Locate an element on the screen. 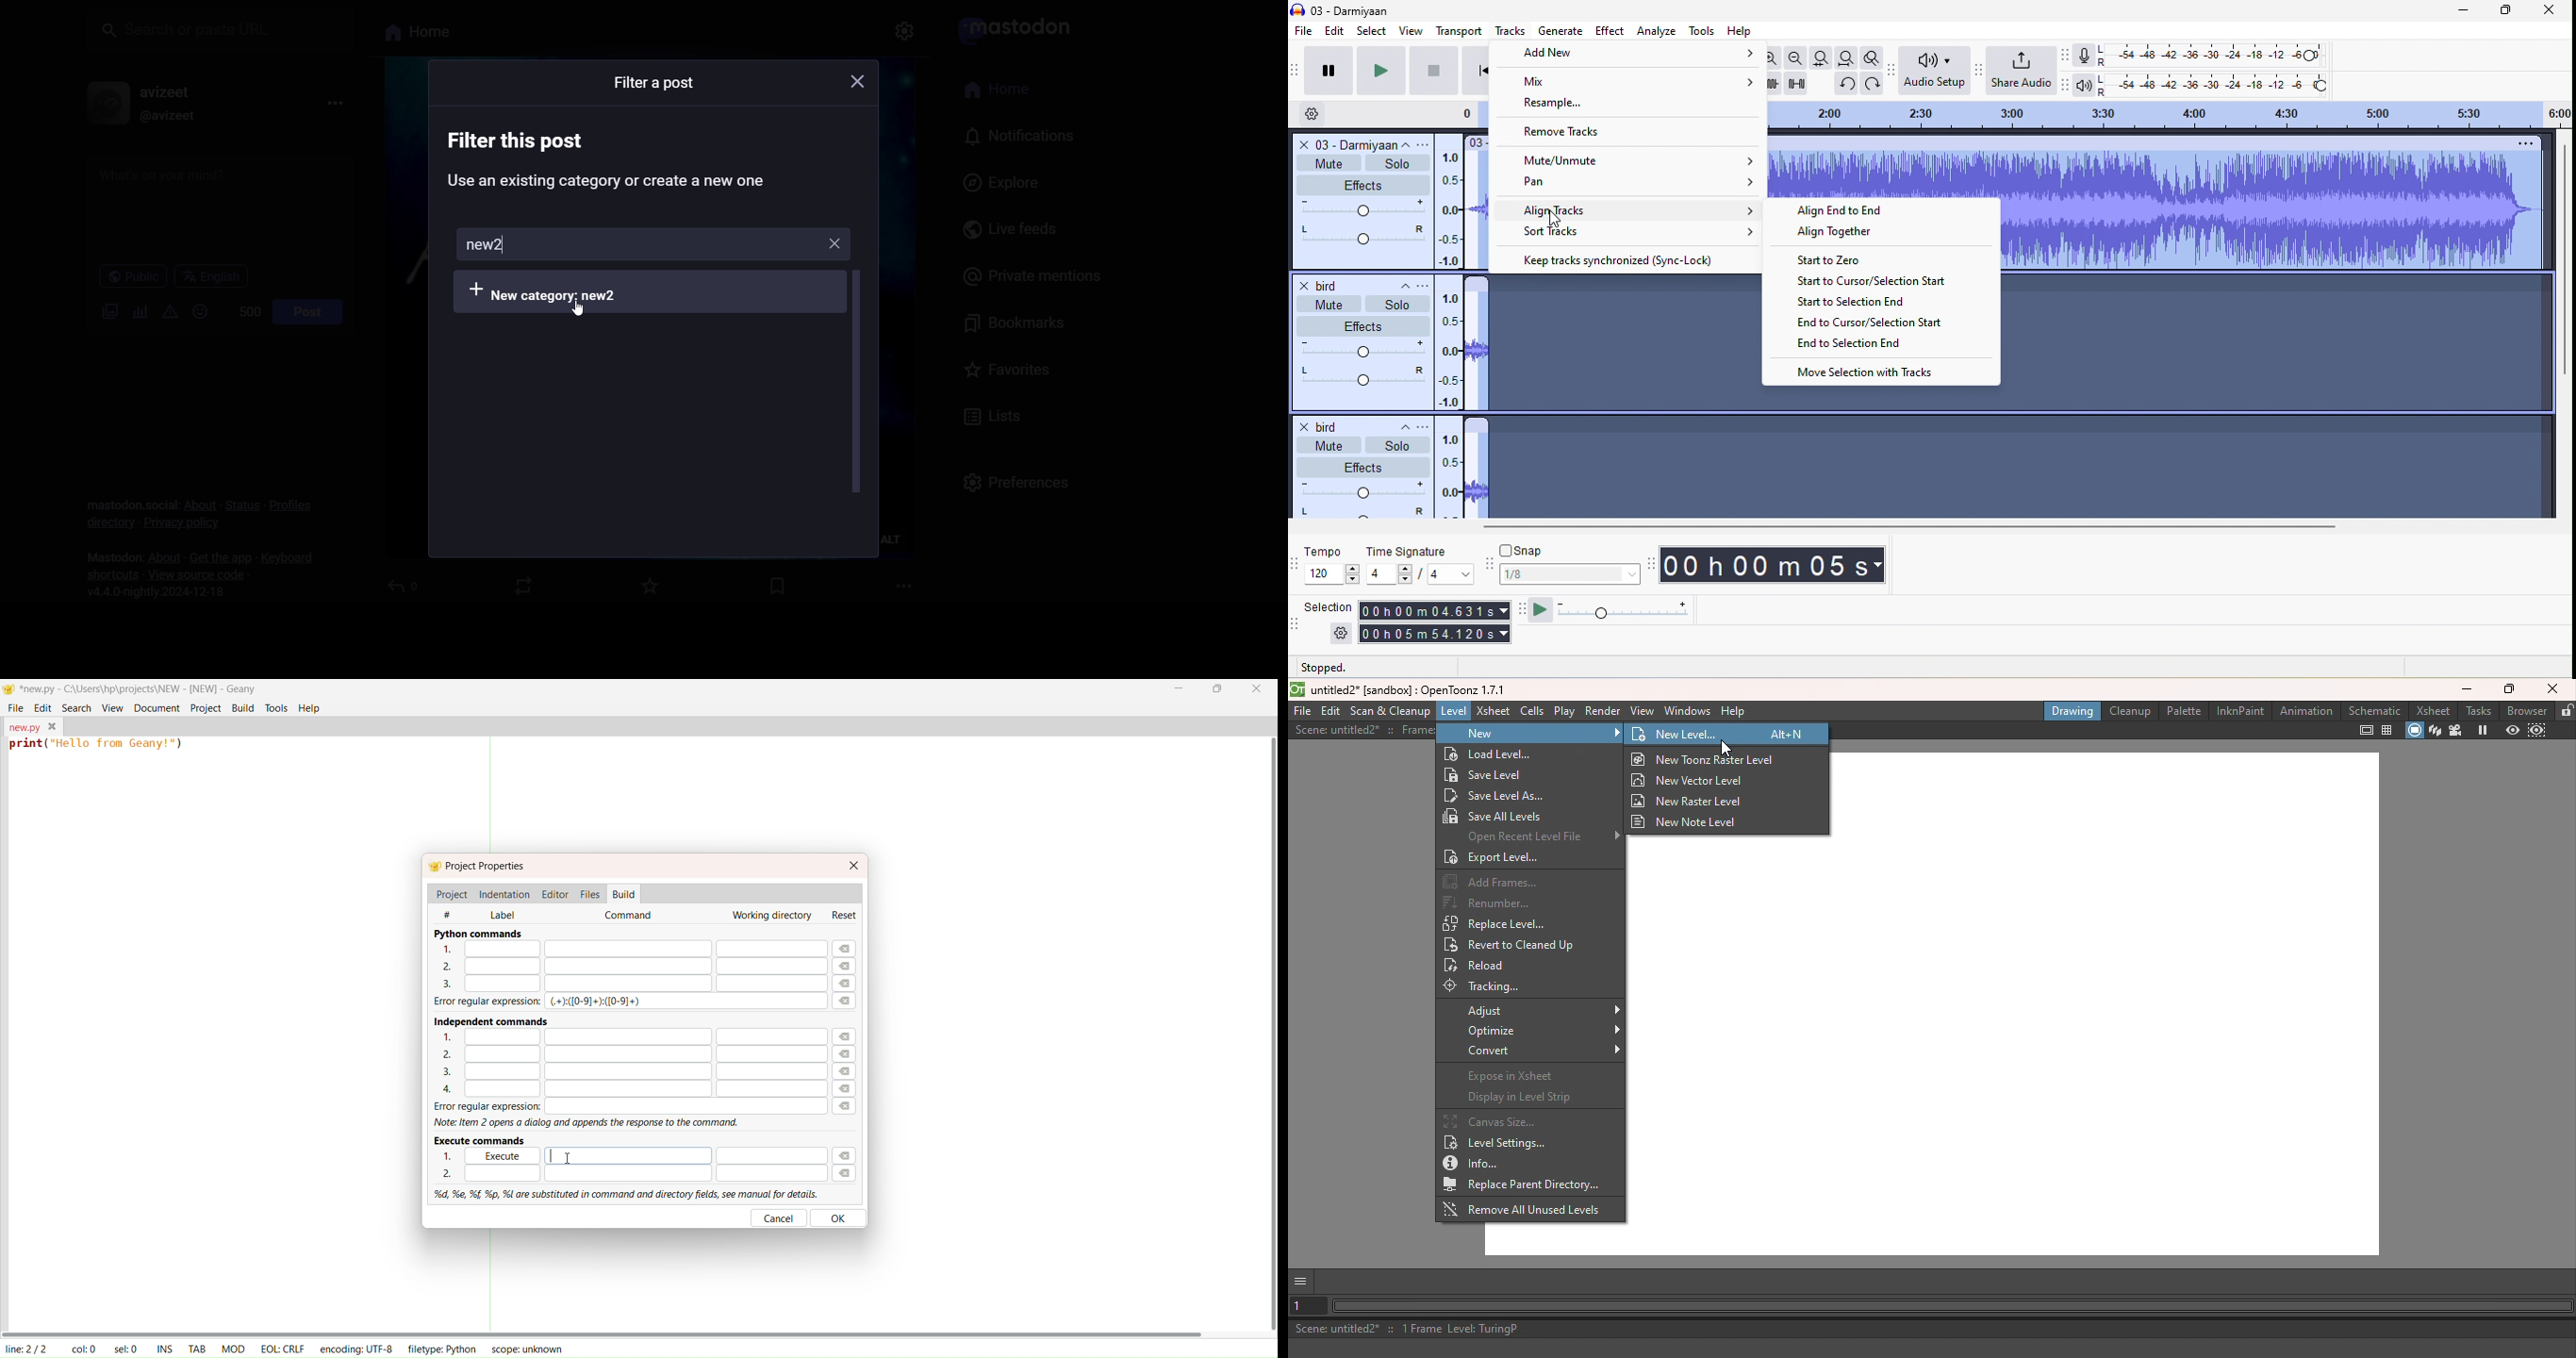 The width and height of the screenshot is (2576, 1372). file is located at coordinates (1305, 31).